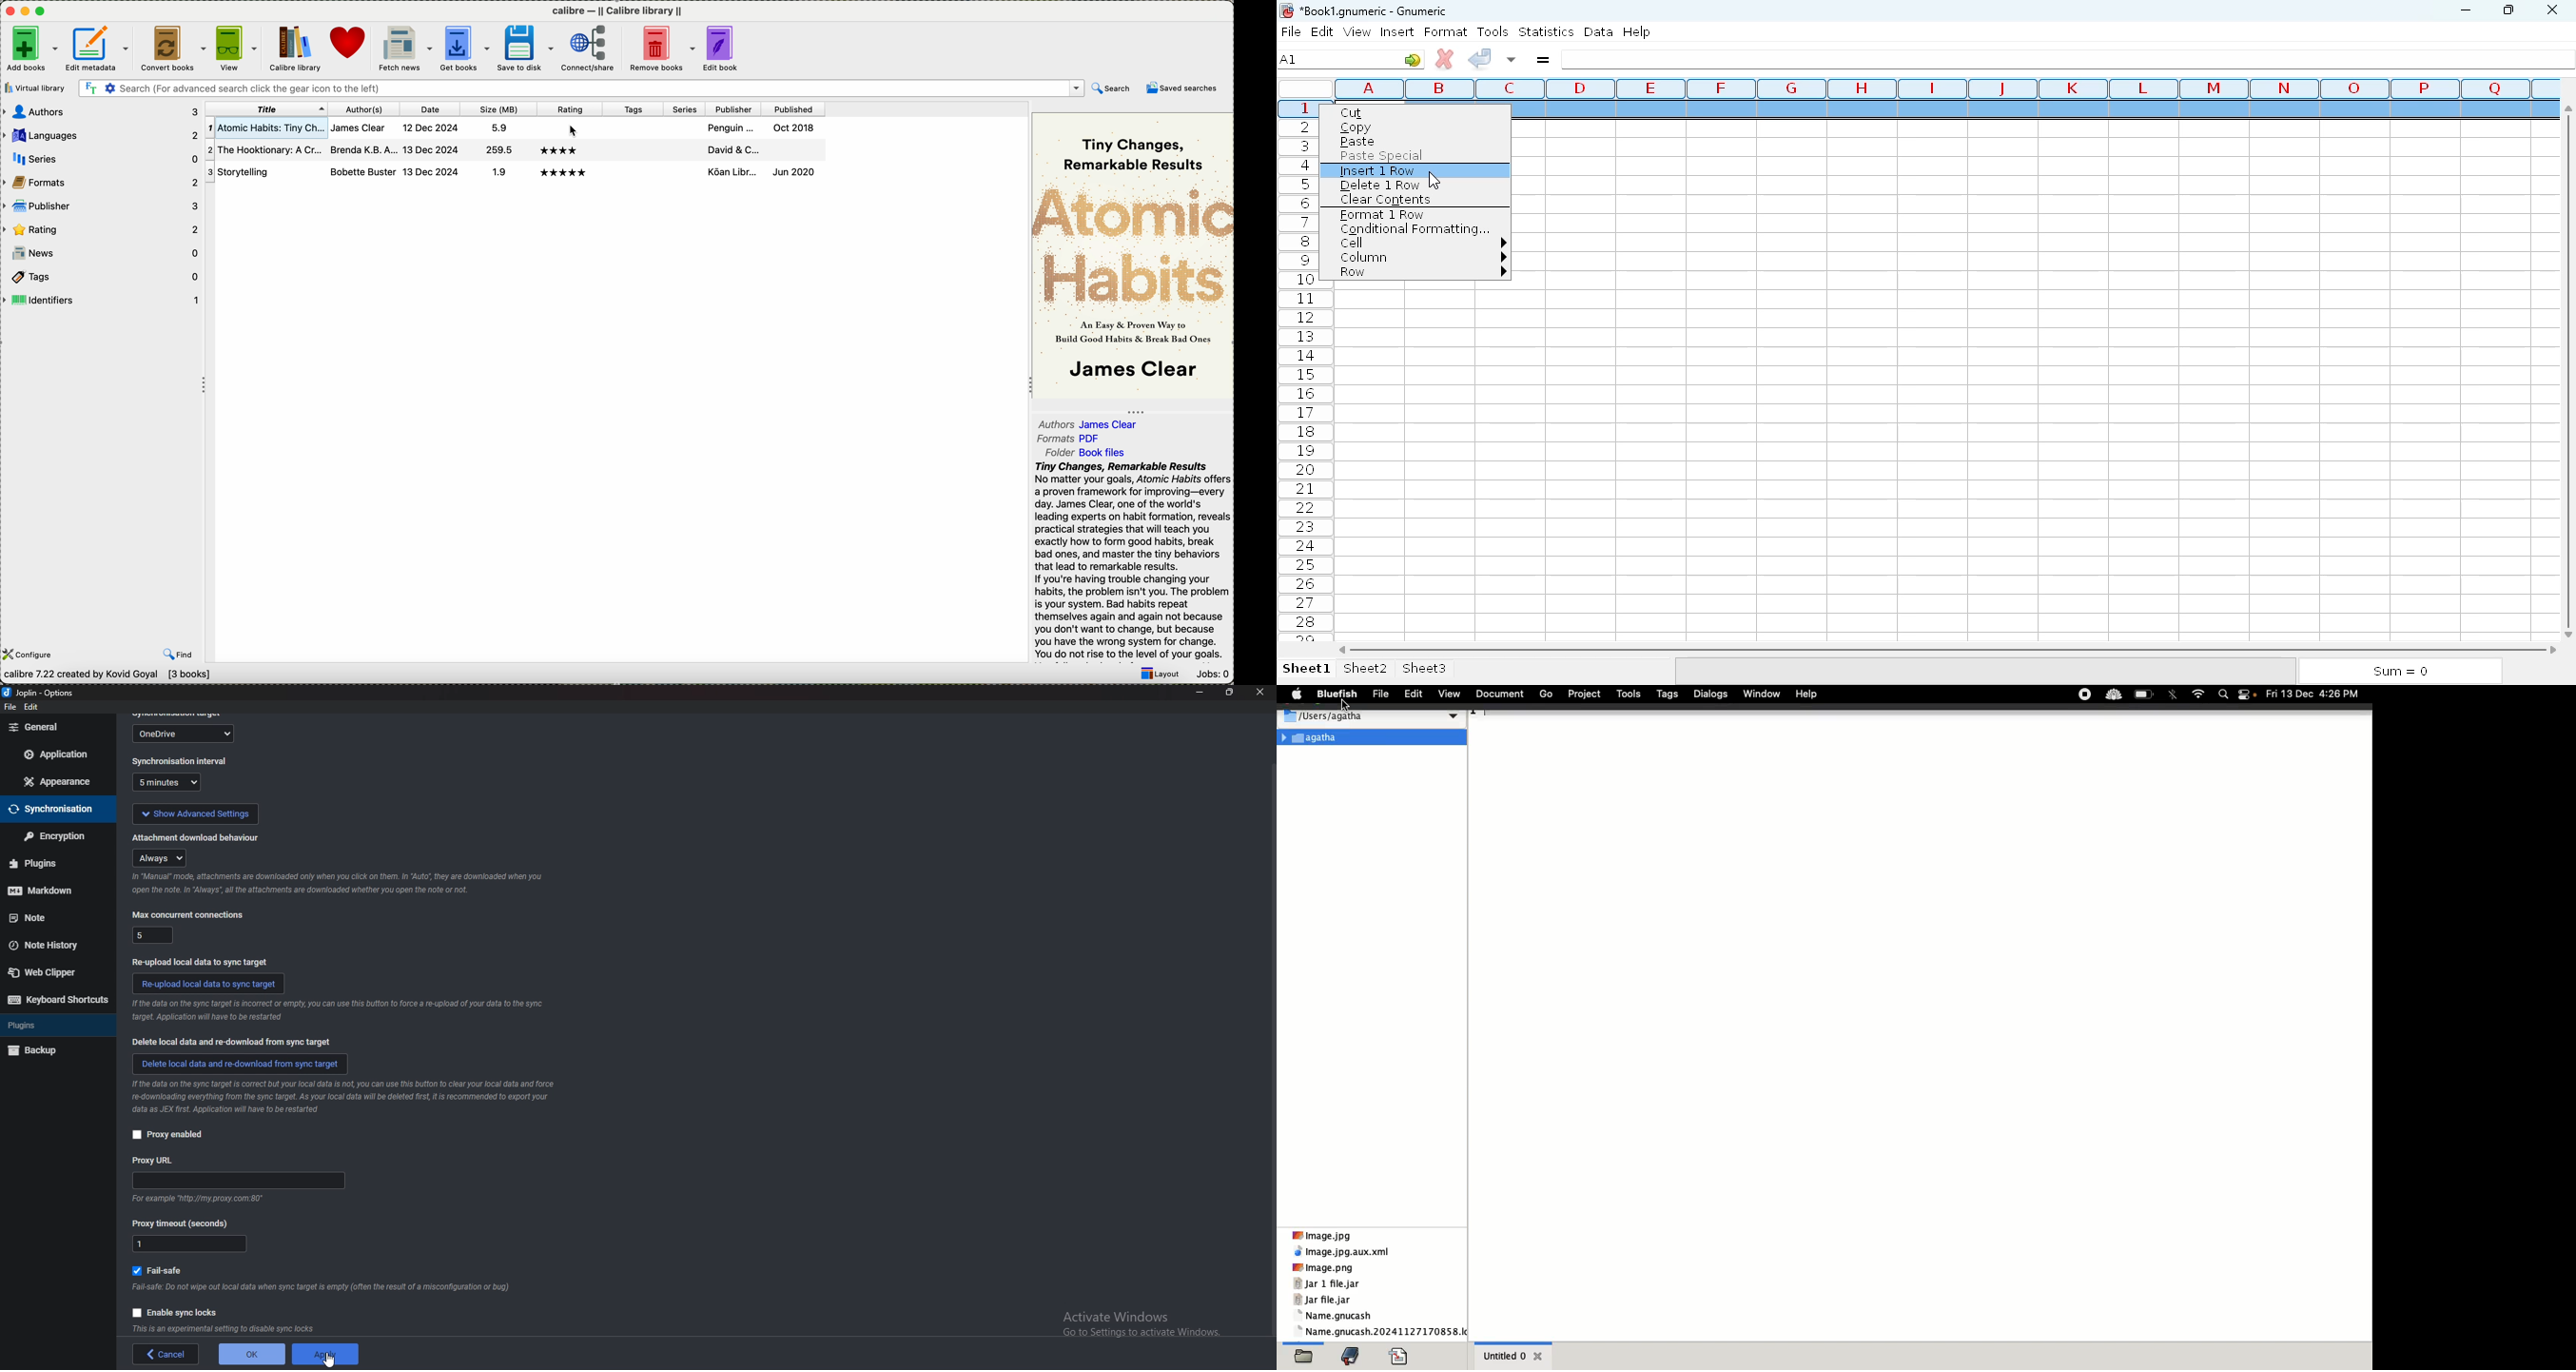 The width and height of the screenshot is (2576, 1372). I want to click on Authors, so click(1057, 423).